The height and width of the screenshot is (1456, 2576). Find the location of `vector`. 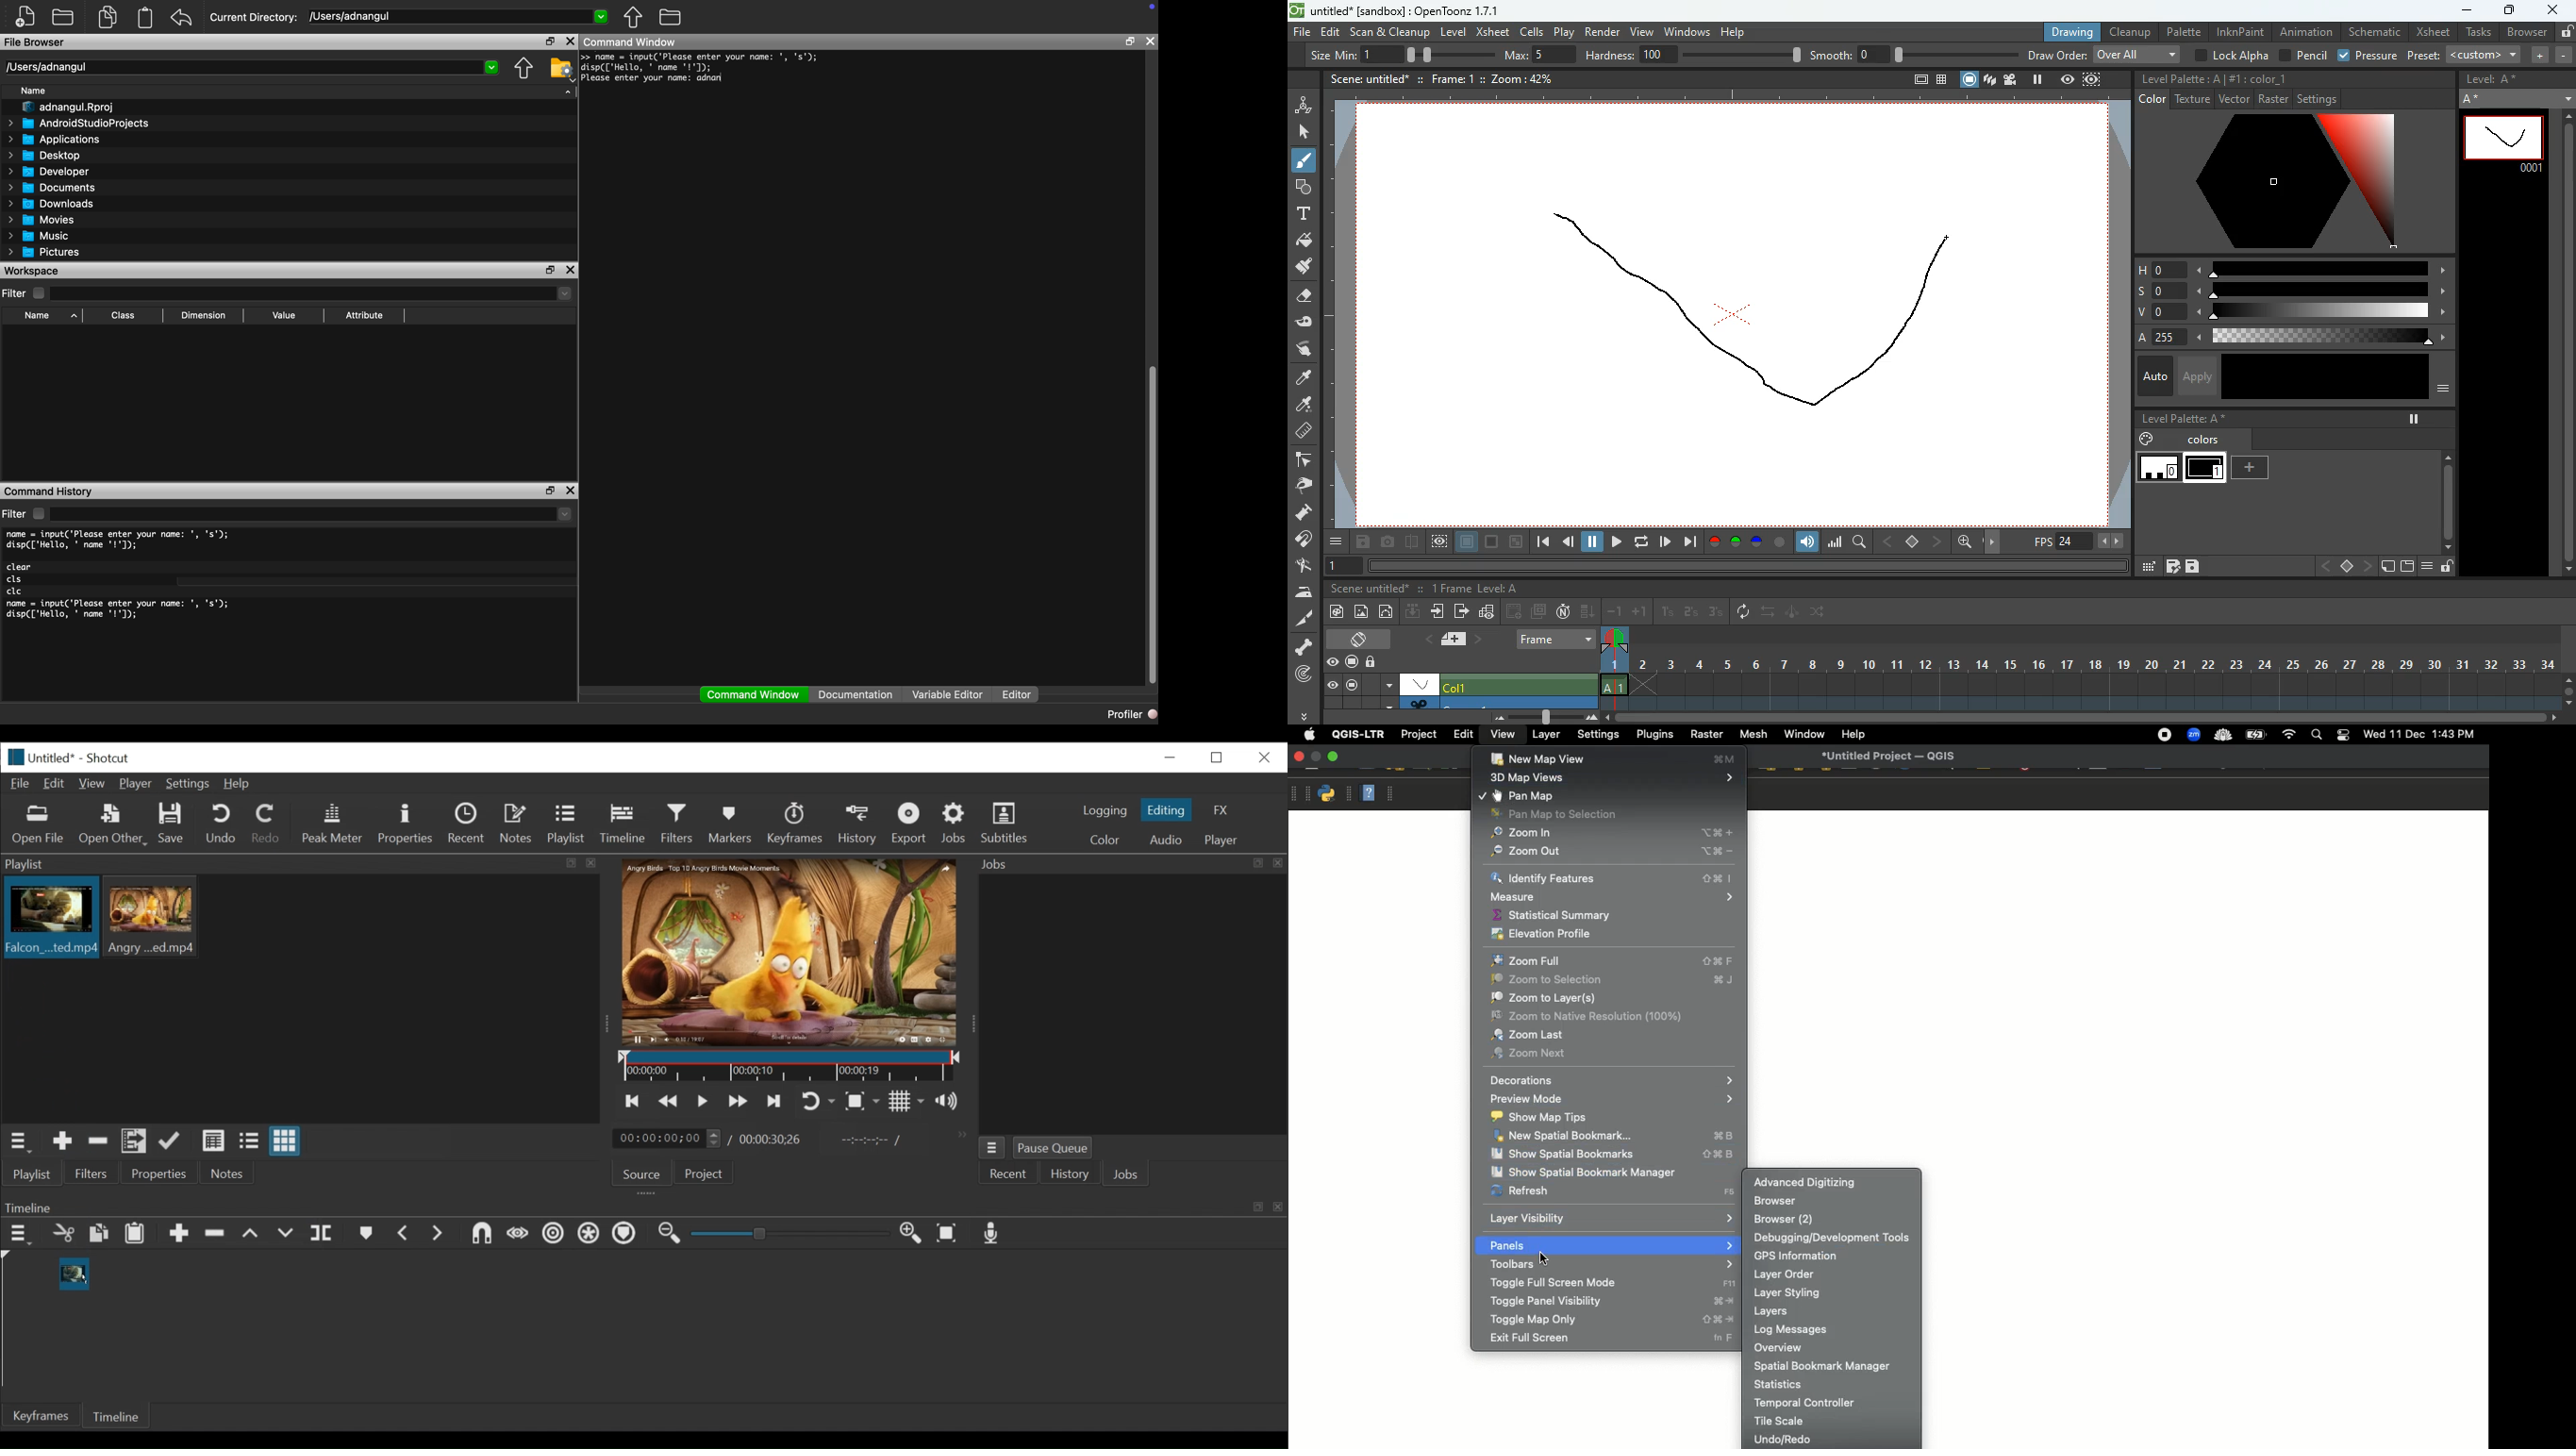

vector is located at coordinates (2233, 98).